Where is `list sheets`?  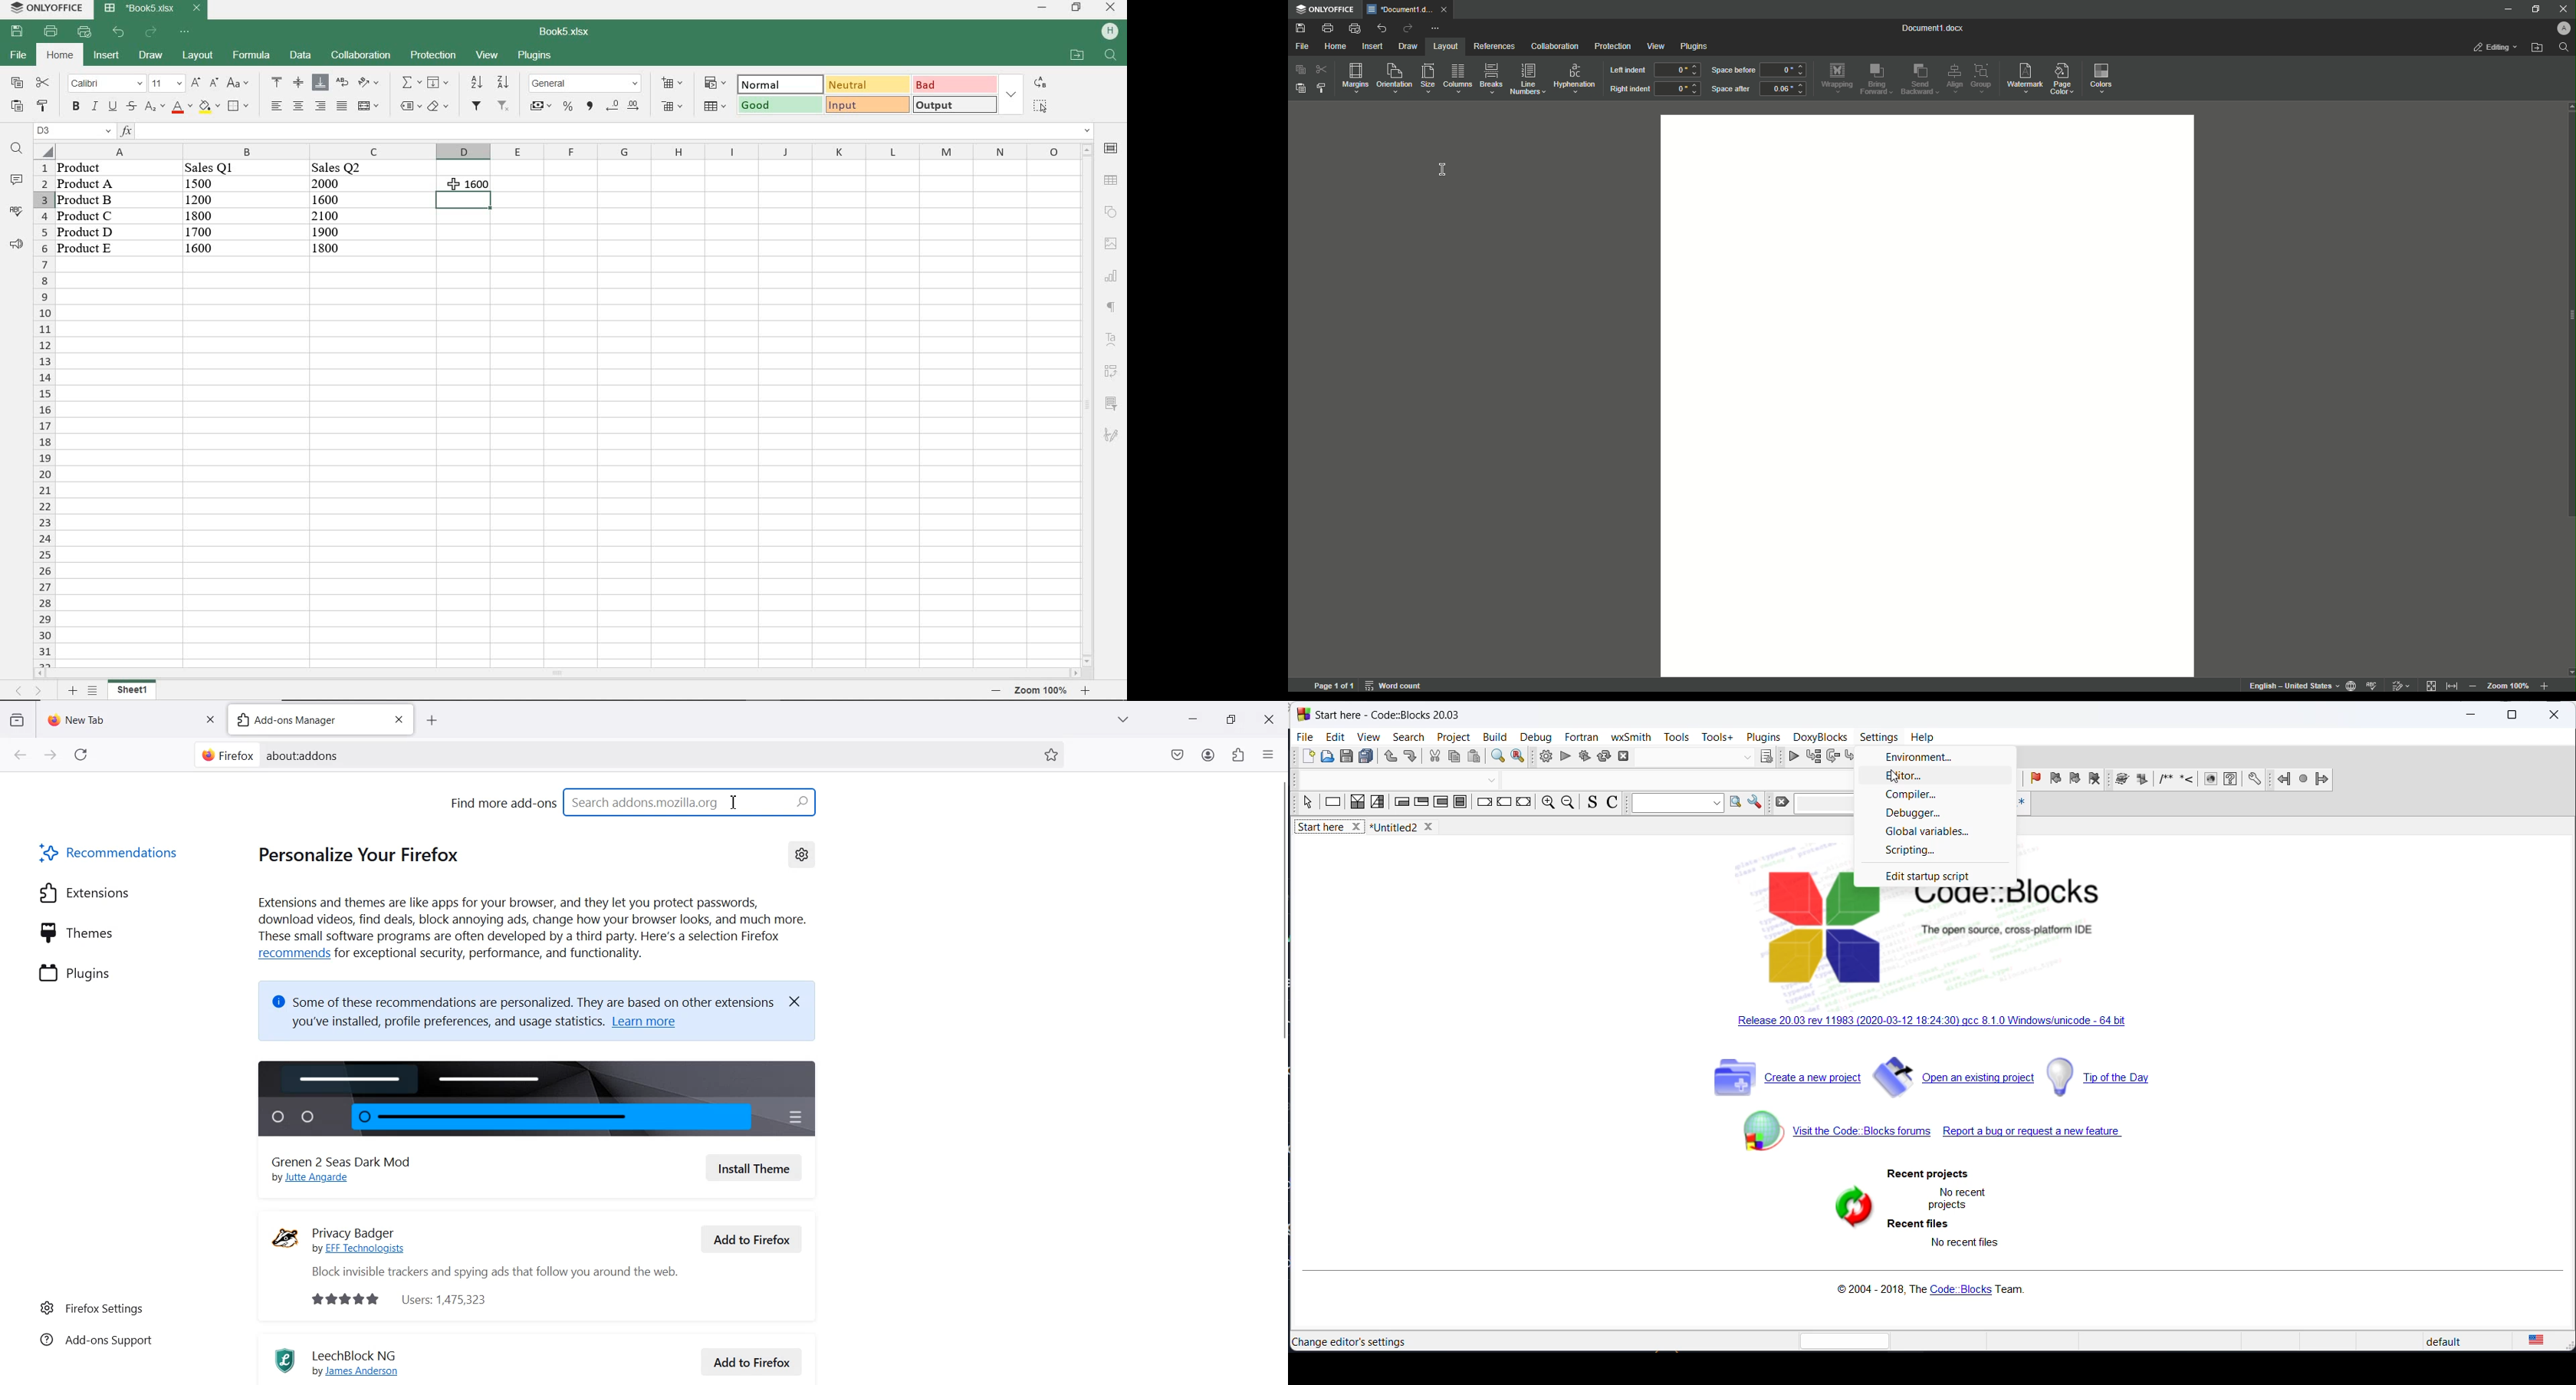
list sheets is located at coordinates (95, 691).